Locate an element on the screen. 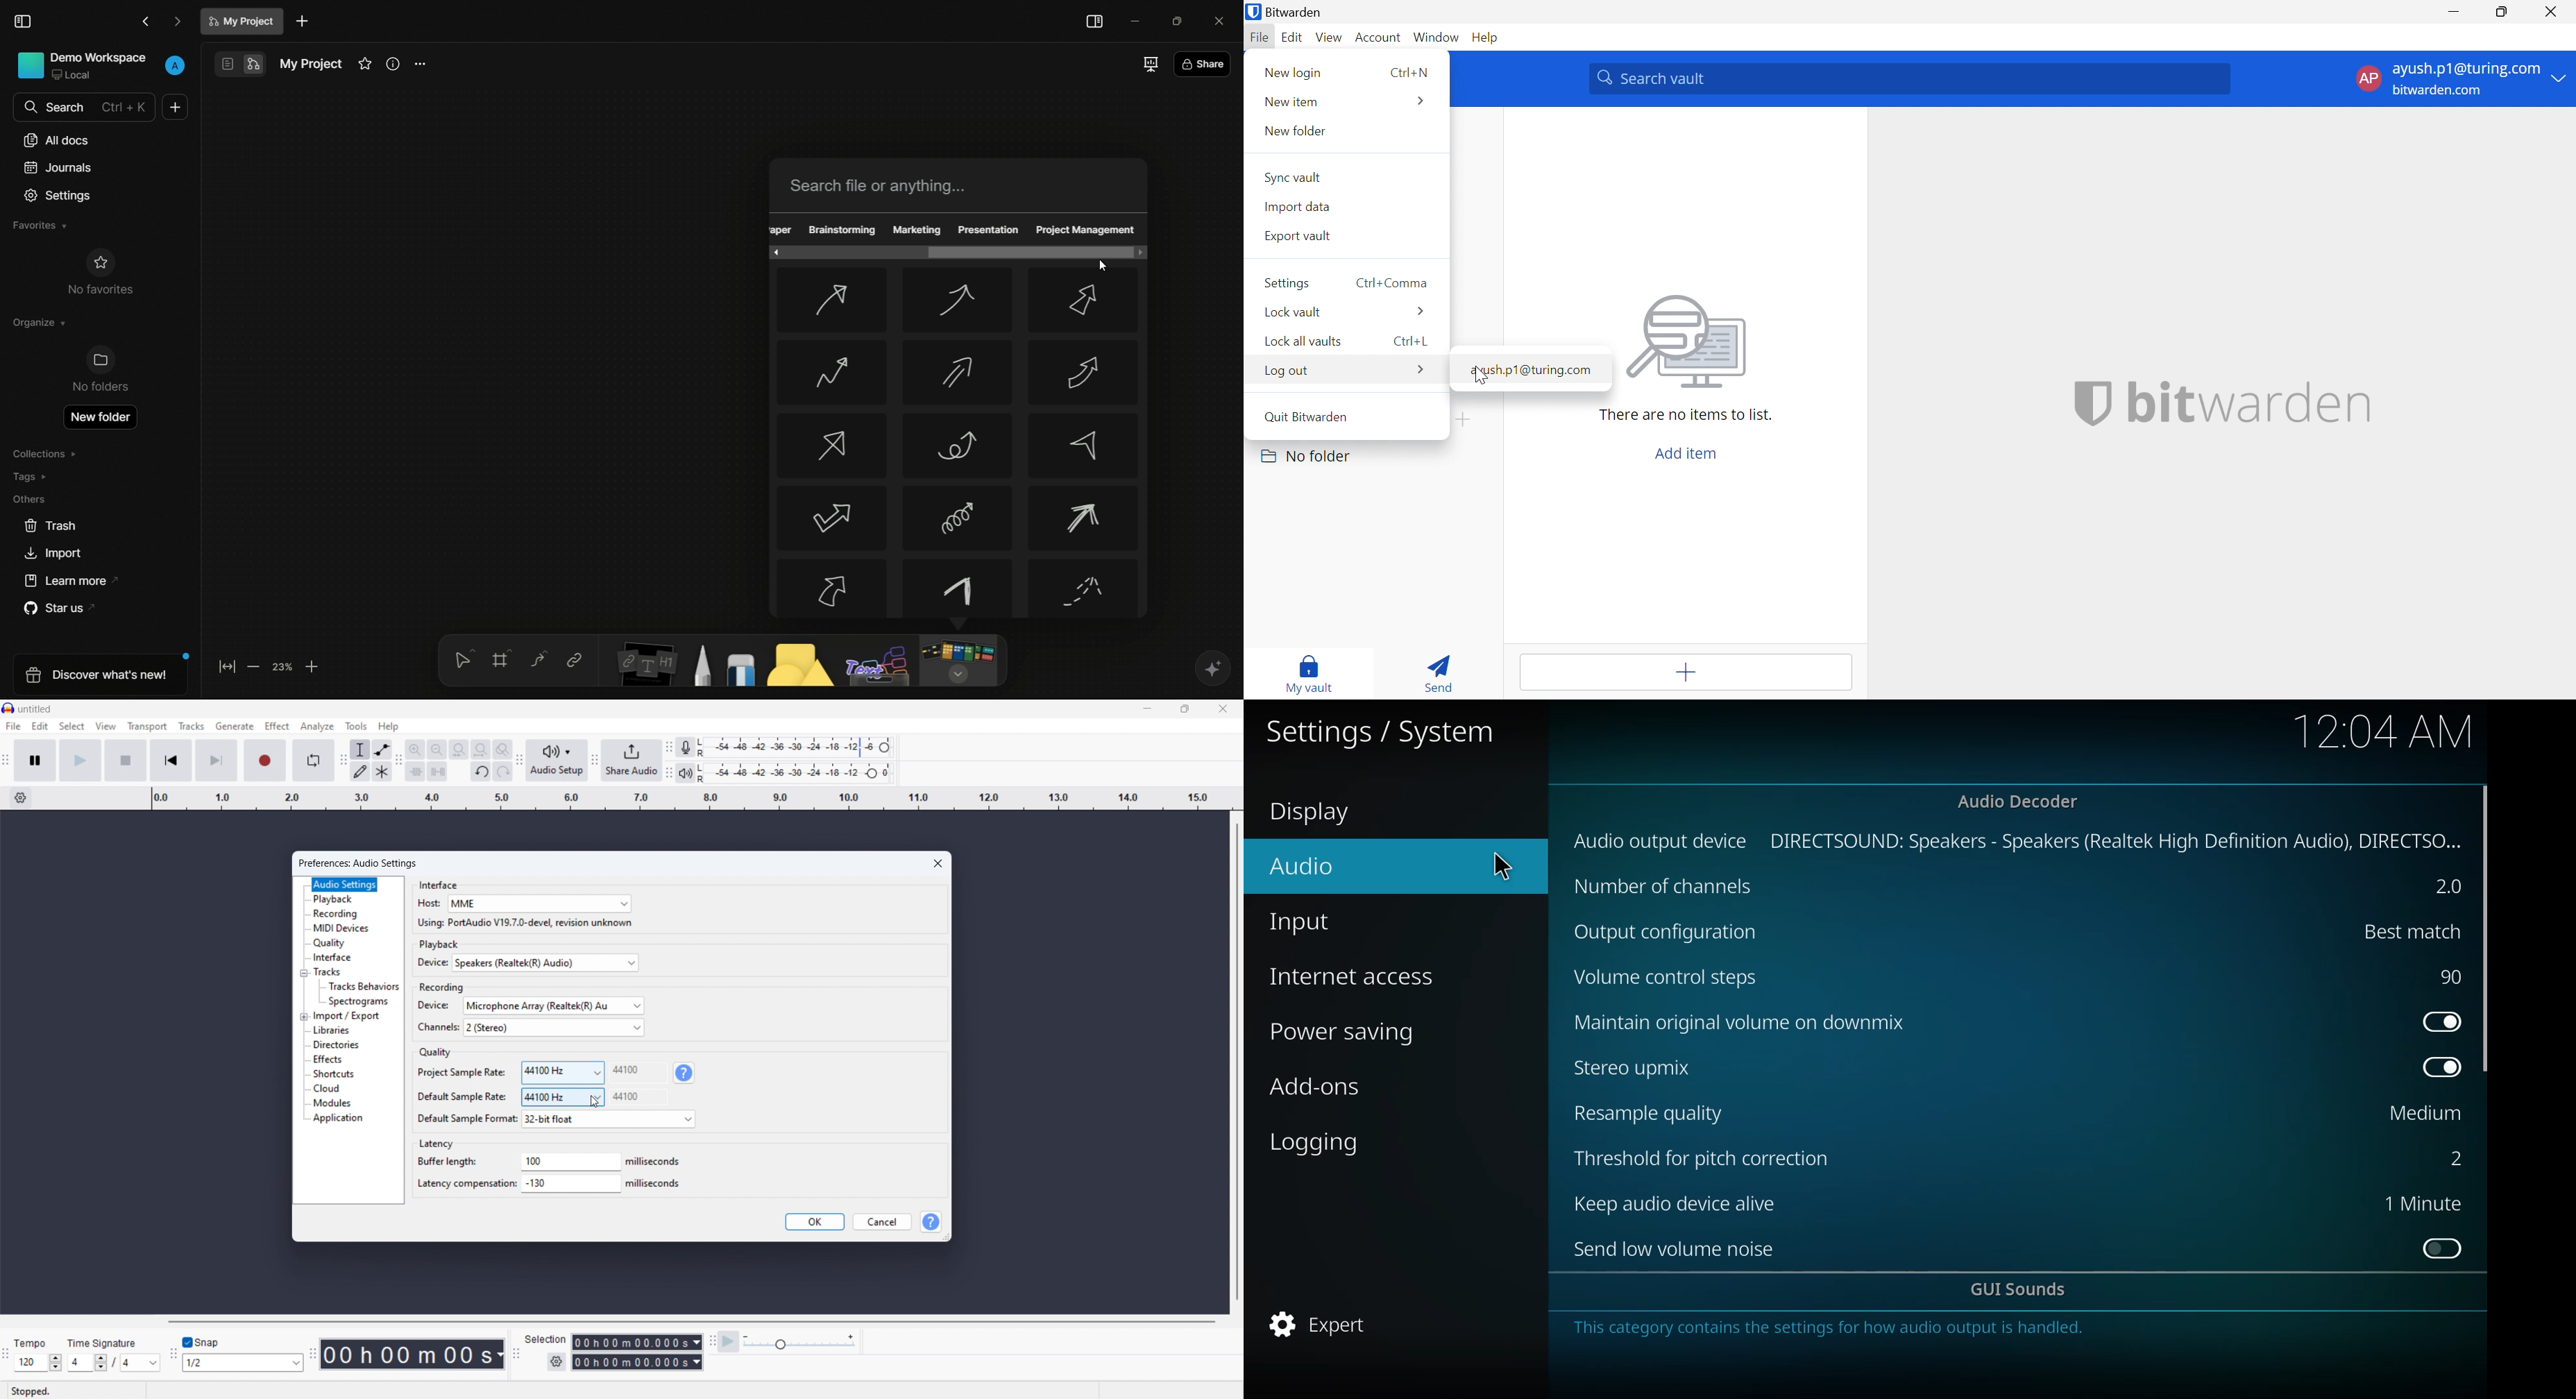 This screenshot has height=1400, width=2576. Quit Bitwarden is located at coordinates (1307, 415).